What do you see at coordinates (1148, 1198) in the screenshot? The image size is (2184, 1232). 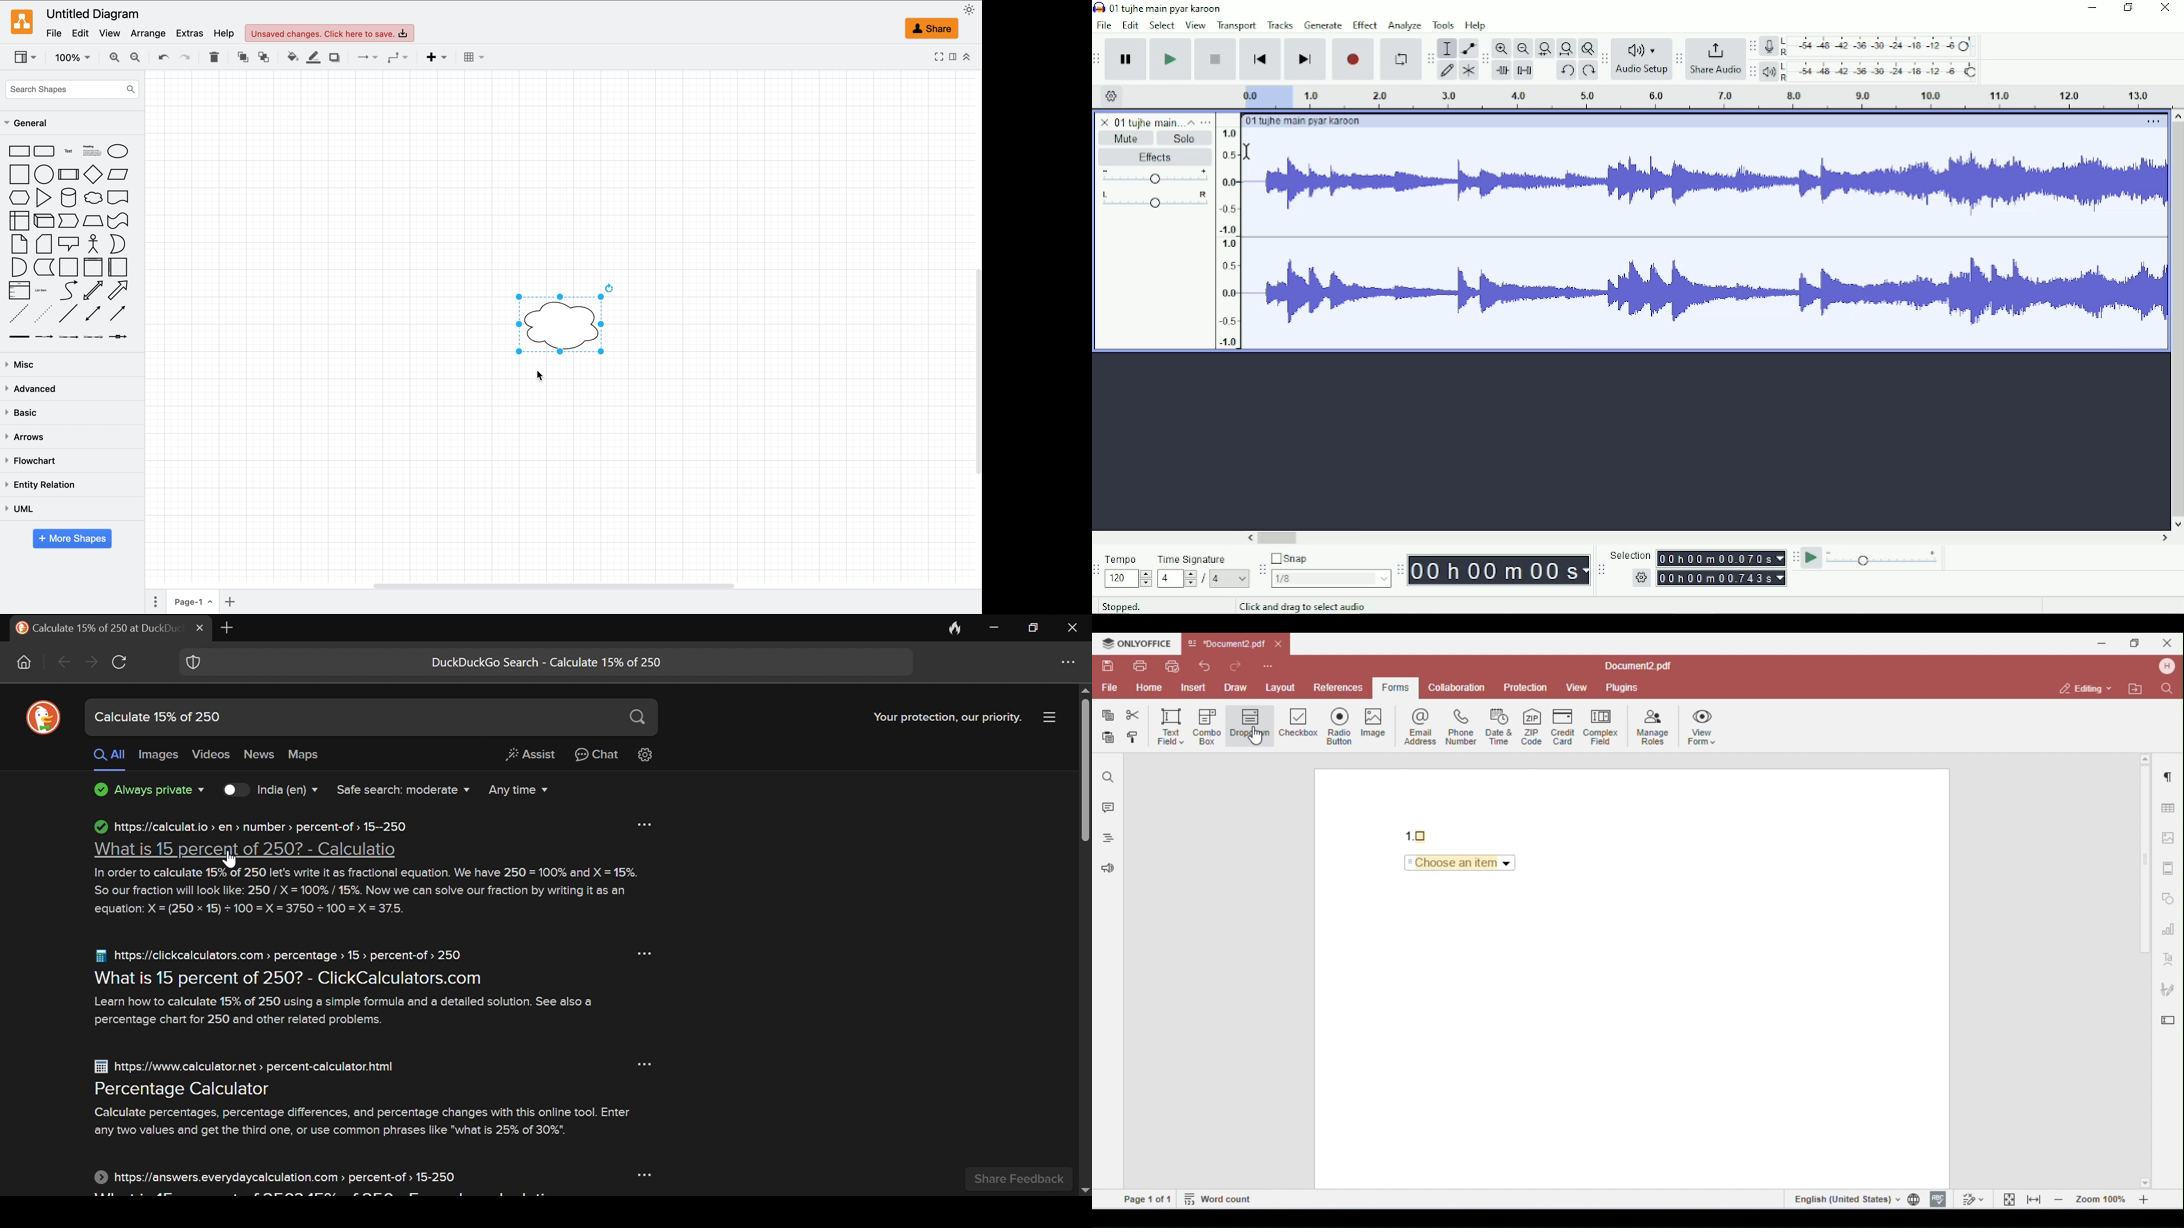 I see `page 1 of 1` at bounding box center [1148, 1198].